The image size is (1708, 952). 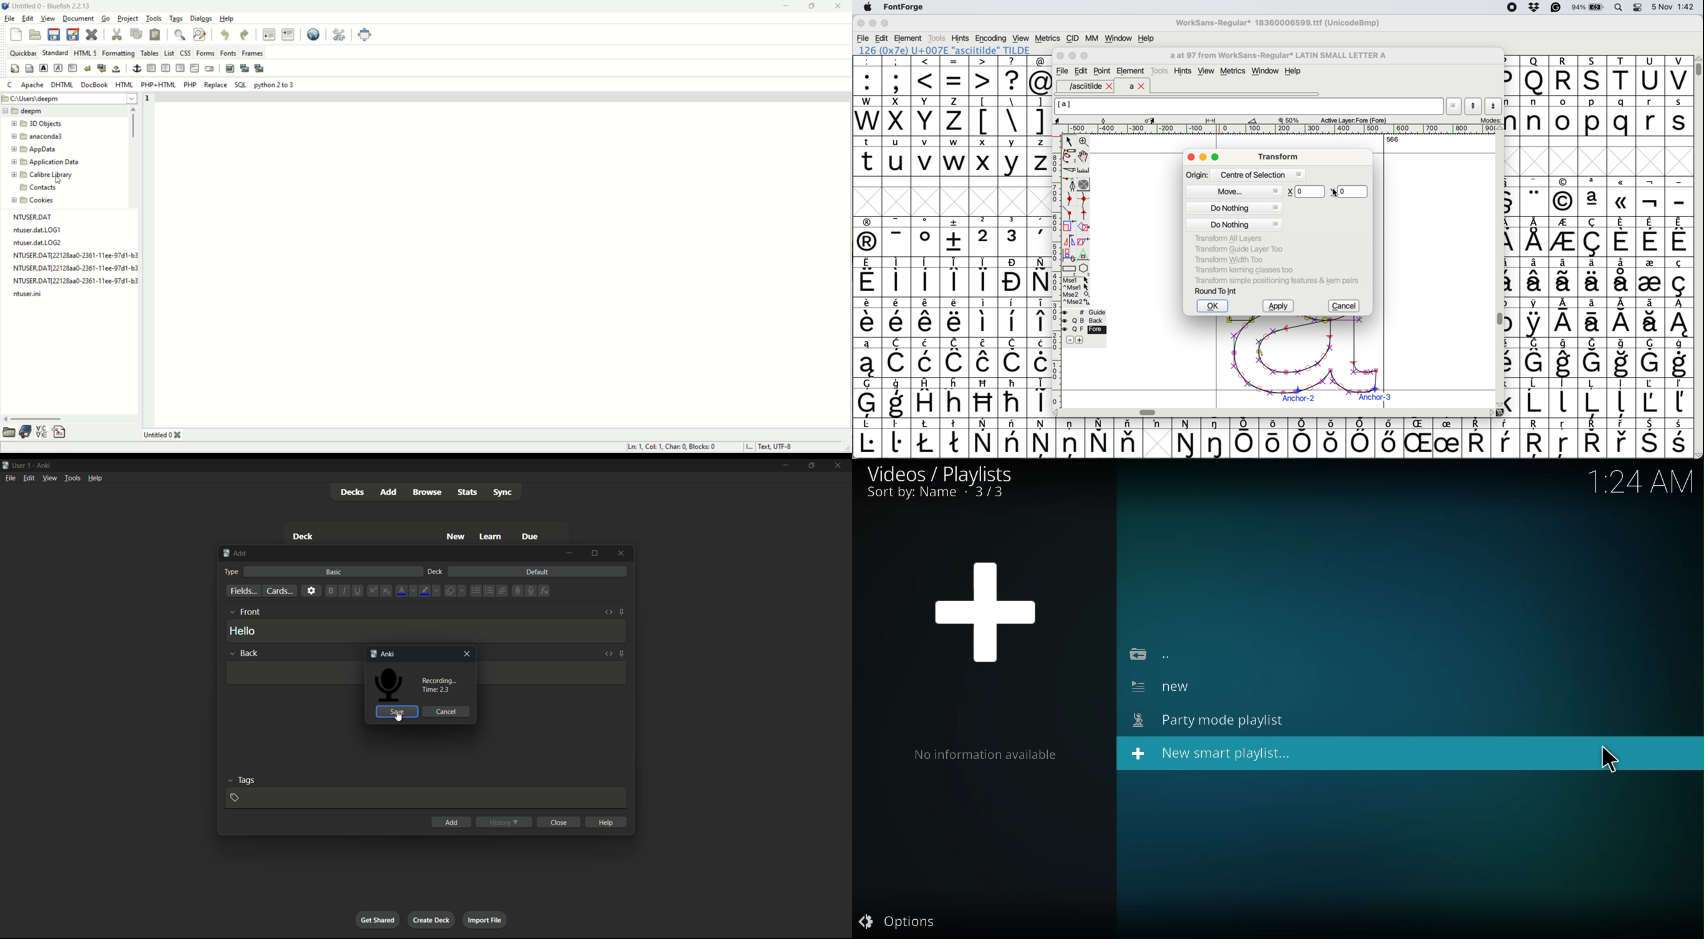 What do you see at coordinates (1091, 321) in the screenshot?
I see `Background` at bounding box center [1091, 321].